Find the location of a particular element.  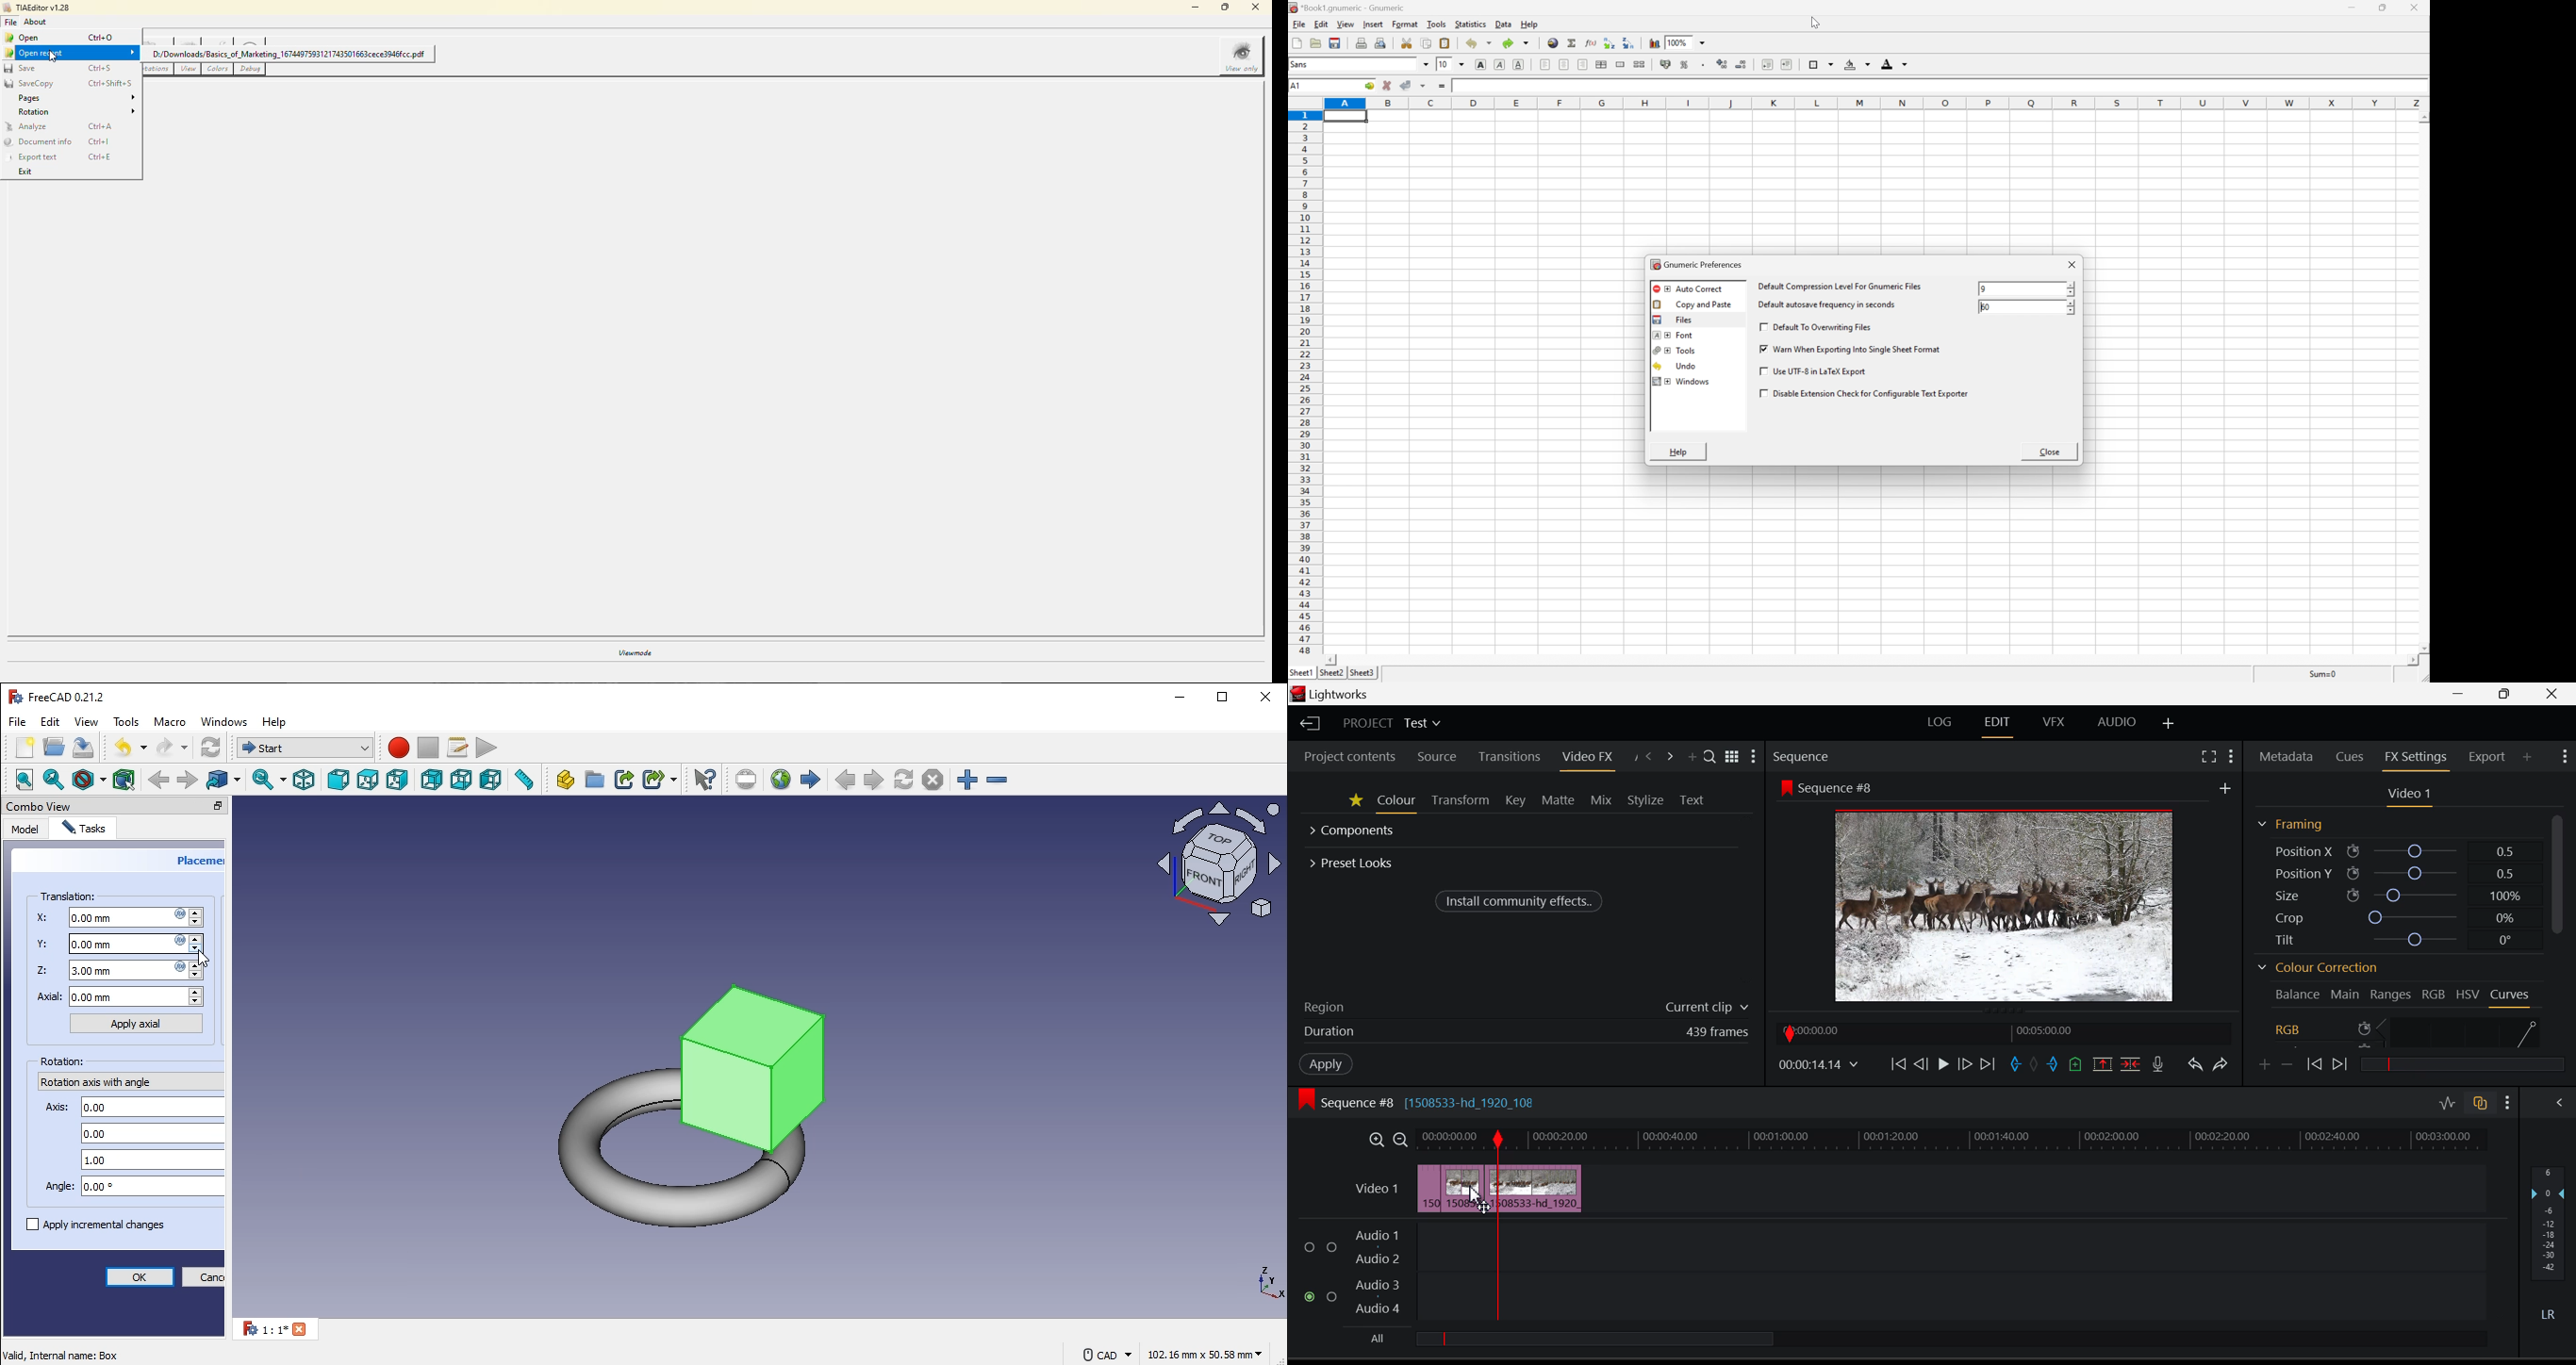

model is located at coordinates (25, 828).